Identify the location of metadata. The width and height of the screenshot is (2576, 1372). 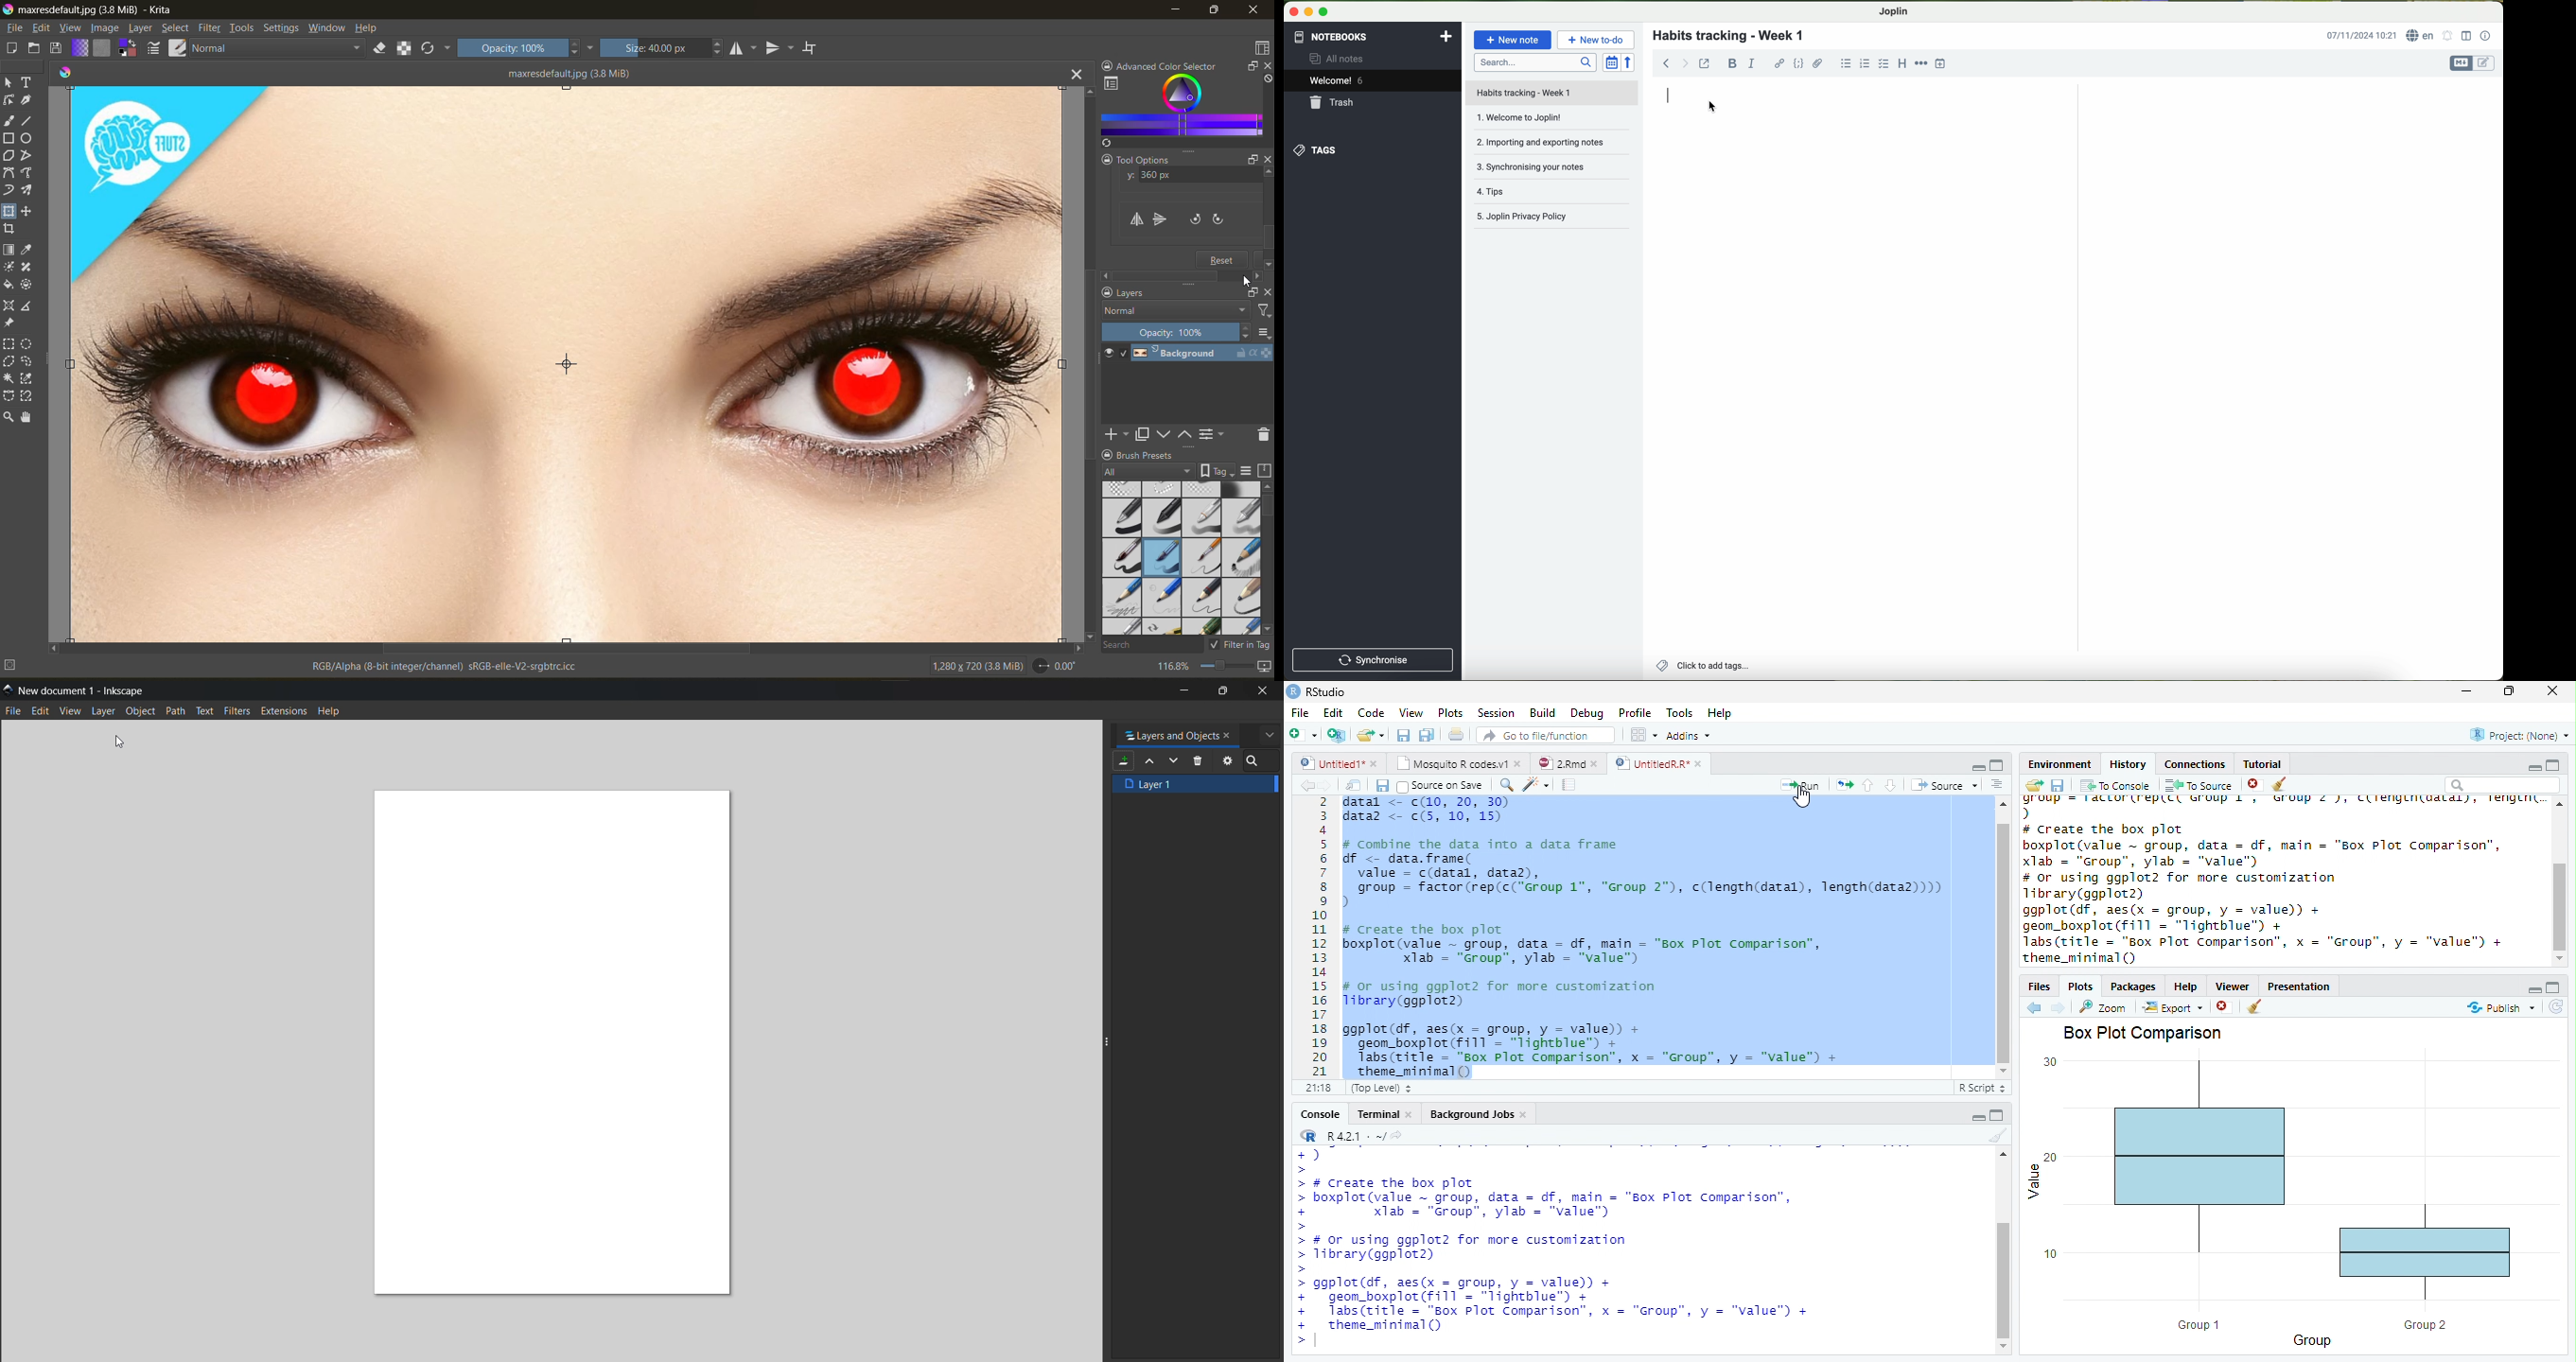
(294, 666).